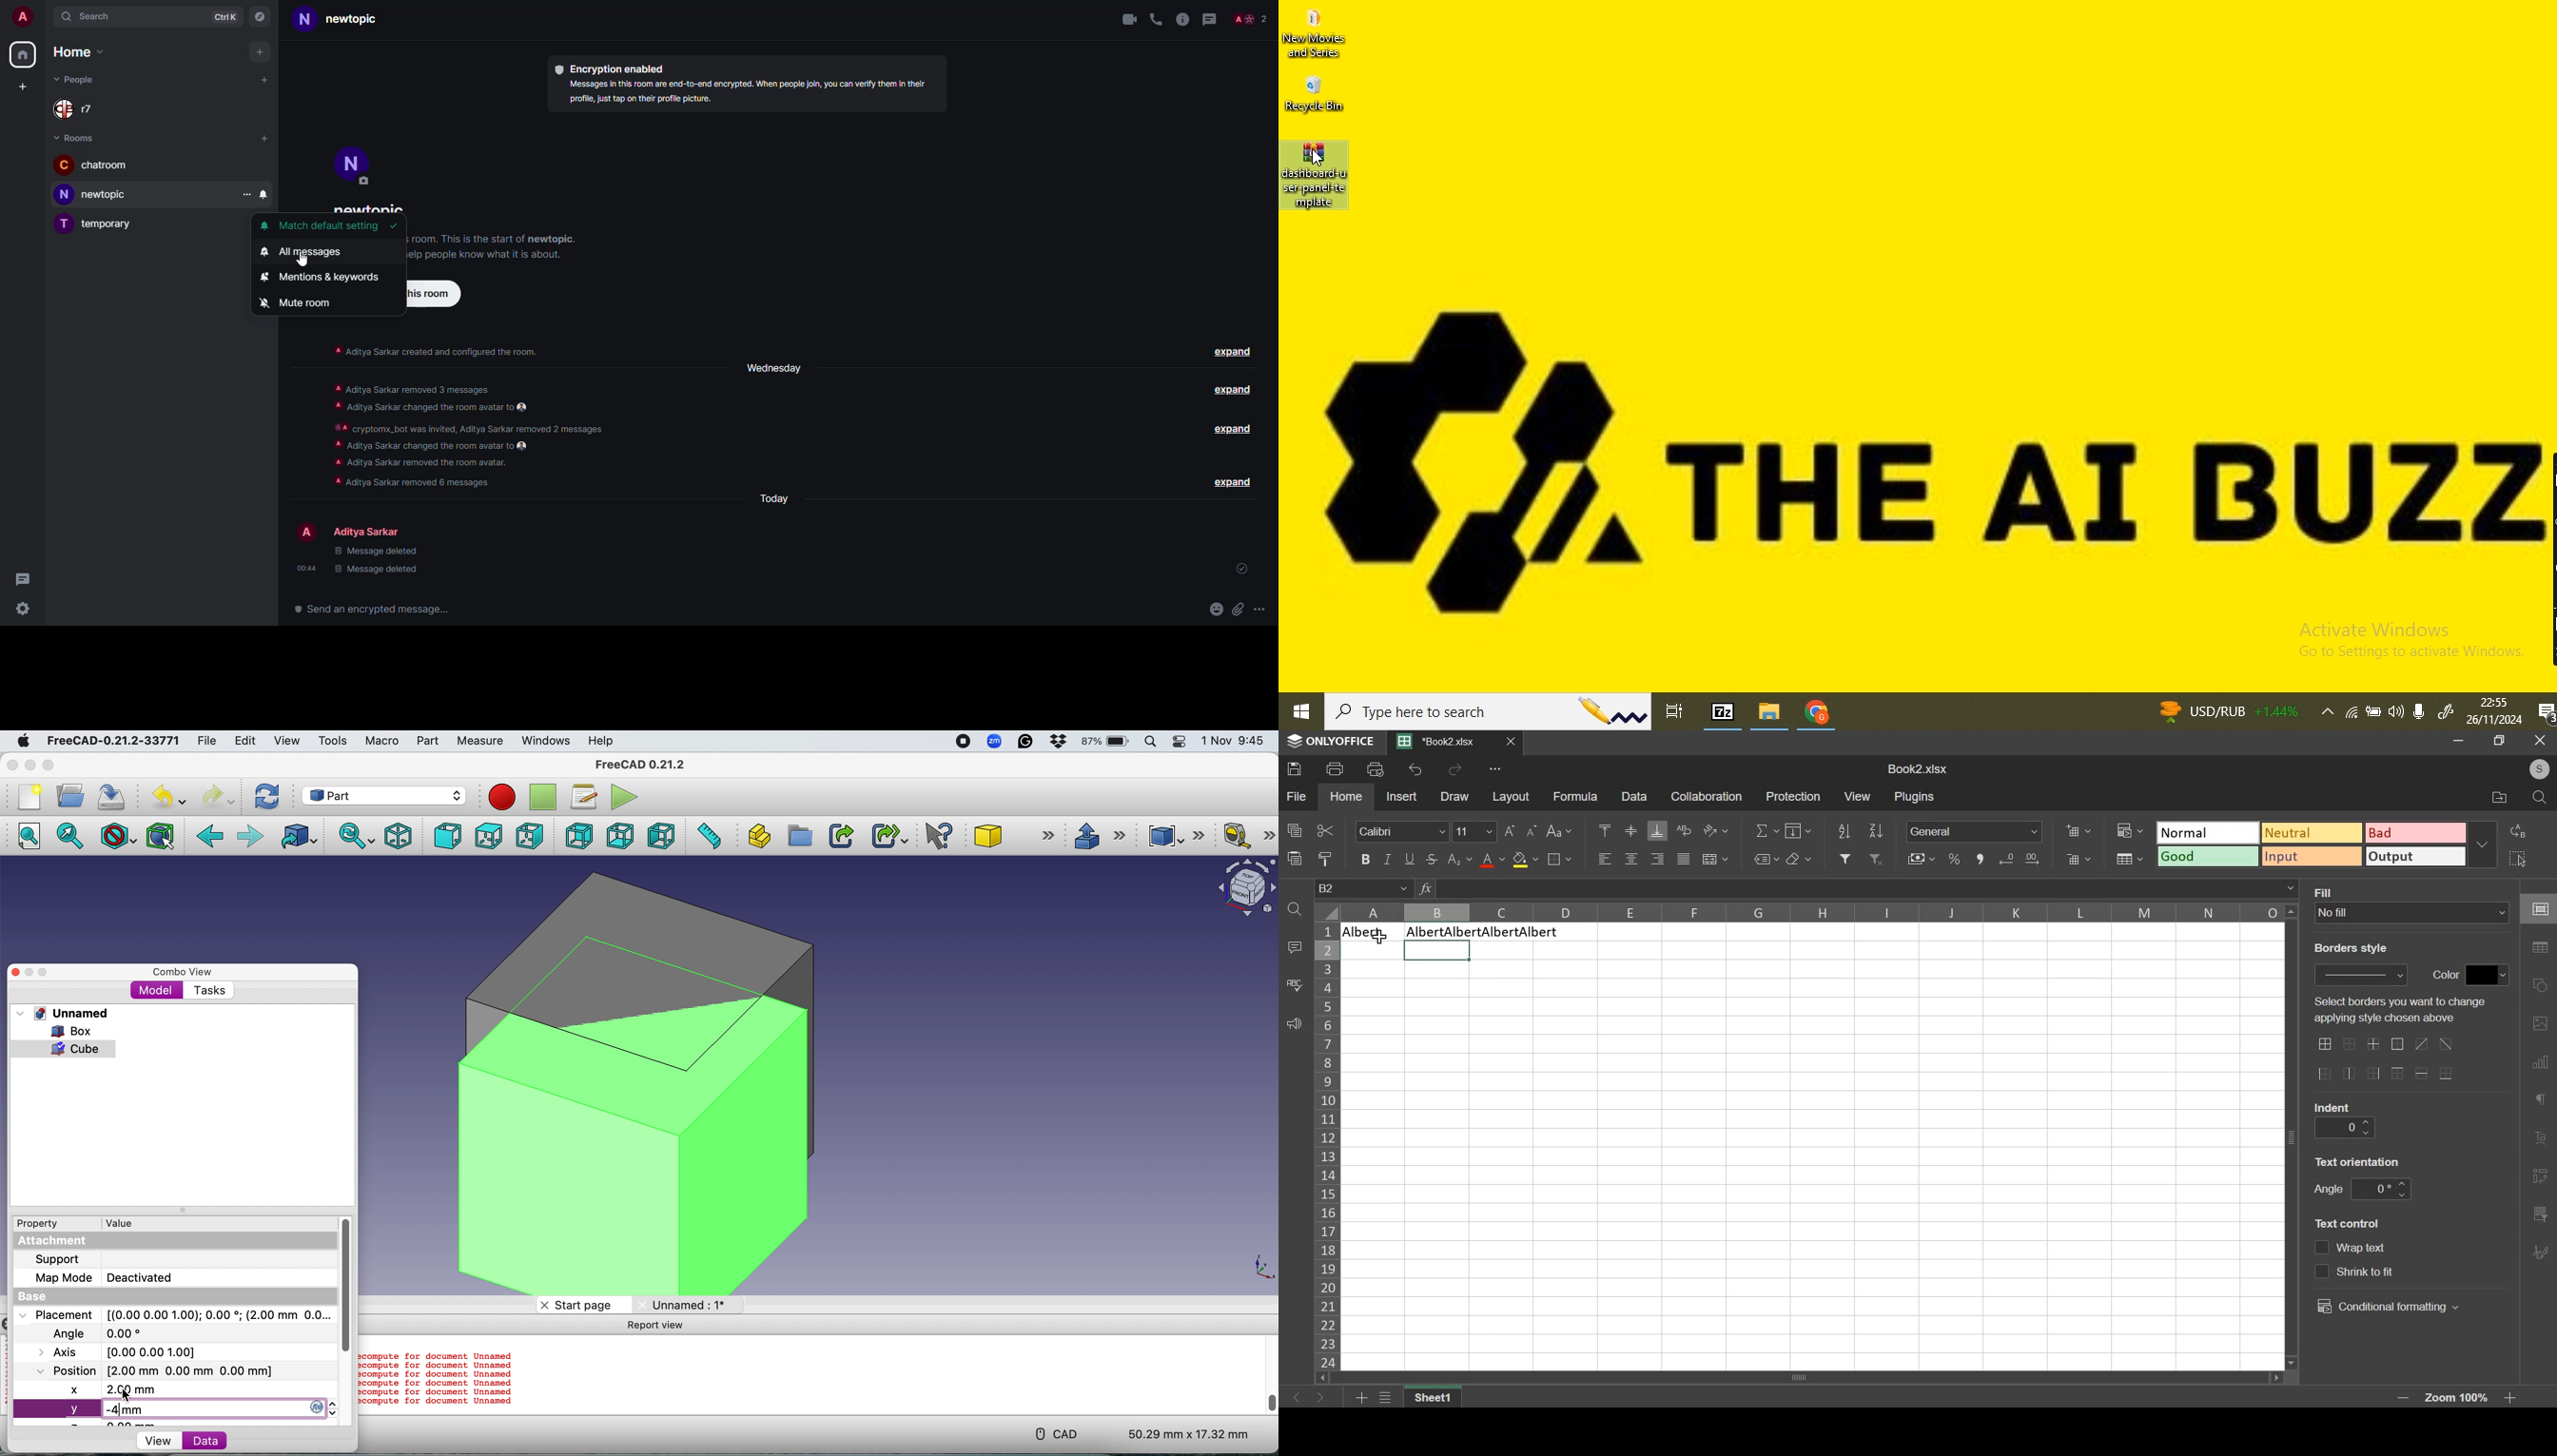 The width and height of the screenshot is (2576, 1456). Describe the element at coordinates (383, 795) in the screenshot. I see `Workbench` at that location.